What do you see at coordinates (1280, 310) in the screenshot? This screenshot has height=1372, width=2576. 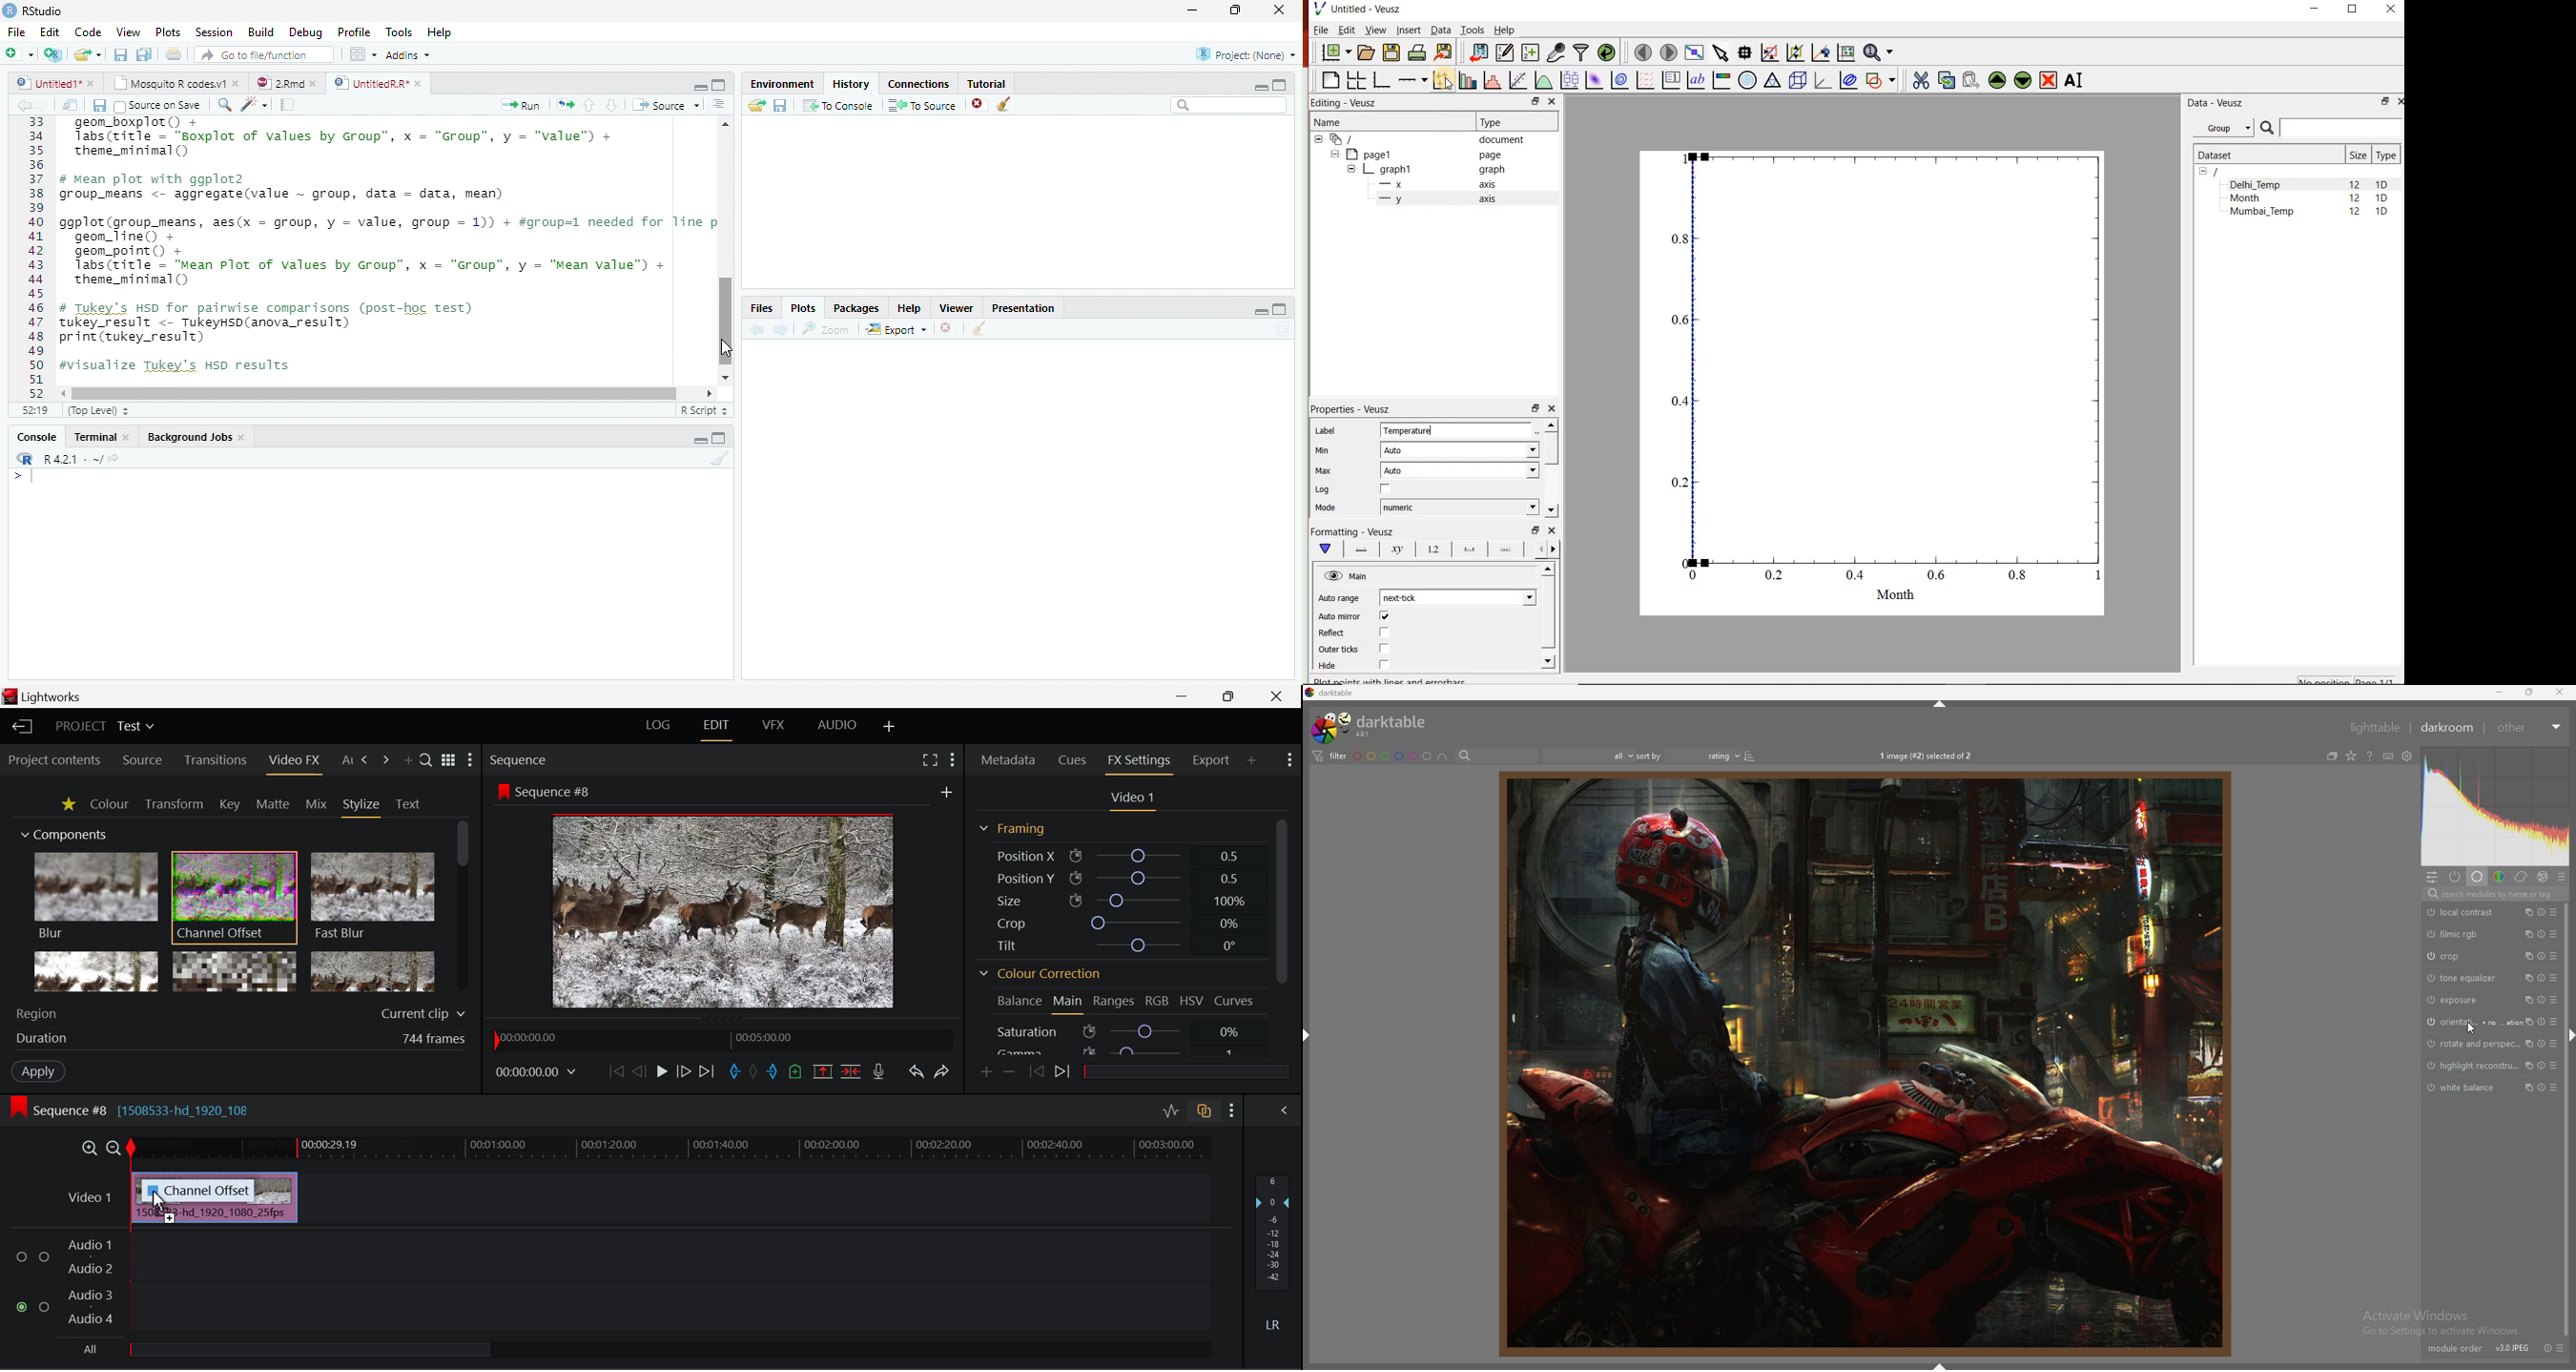 I see `Maximize` at bounding box center [1280, 310].